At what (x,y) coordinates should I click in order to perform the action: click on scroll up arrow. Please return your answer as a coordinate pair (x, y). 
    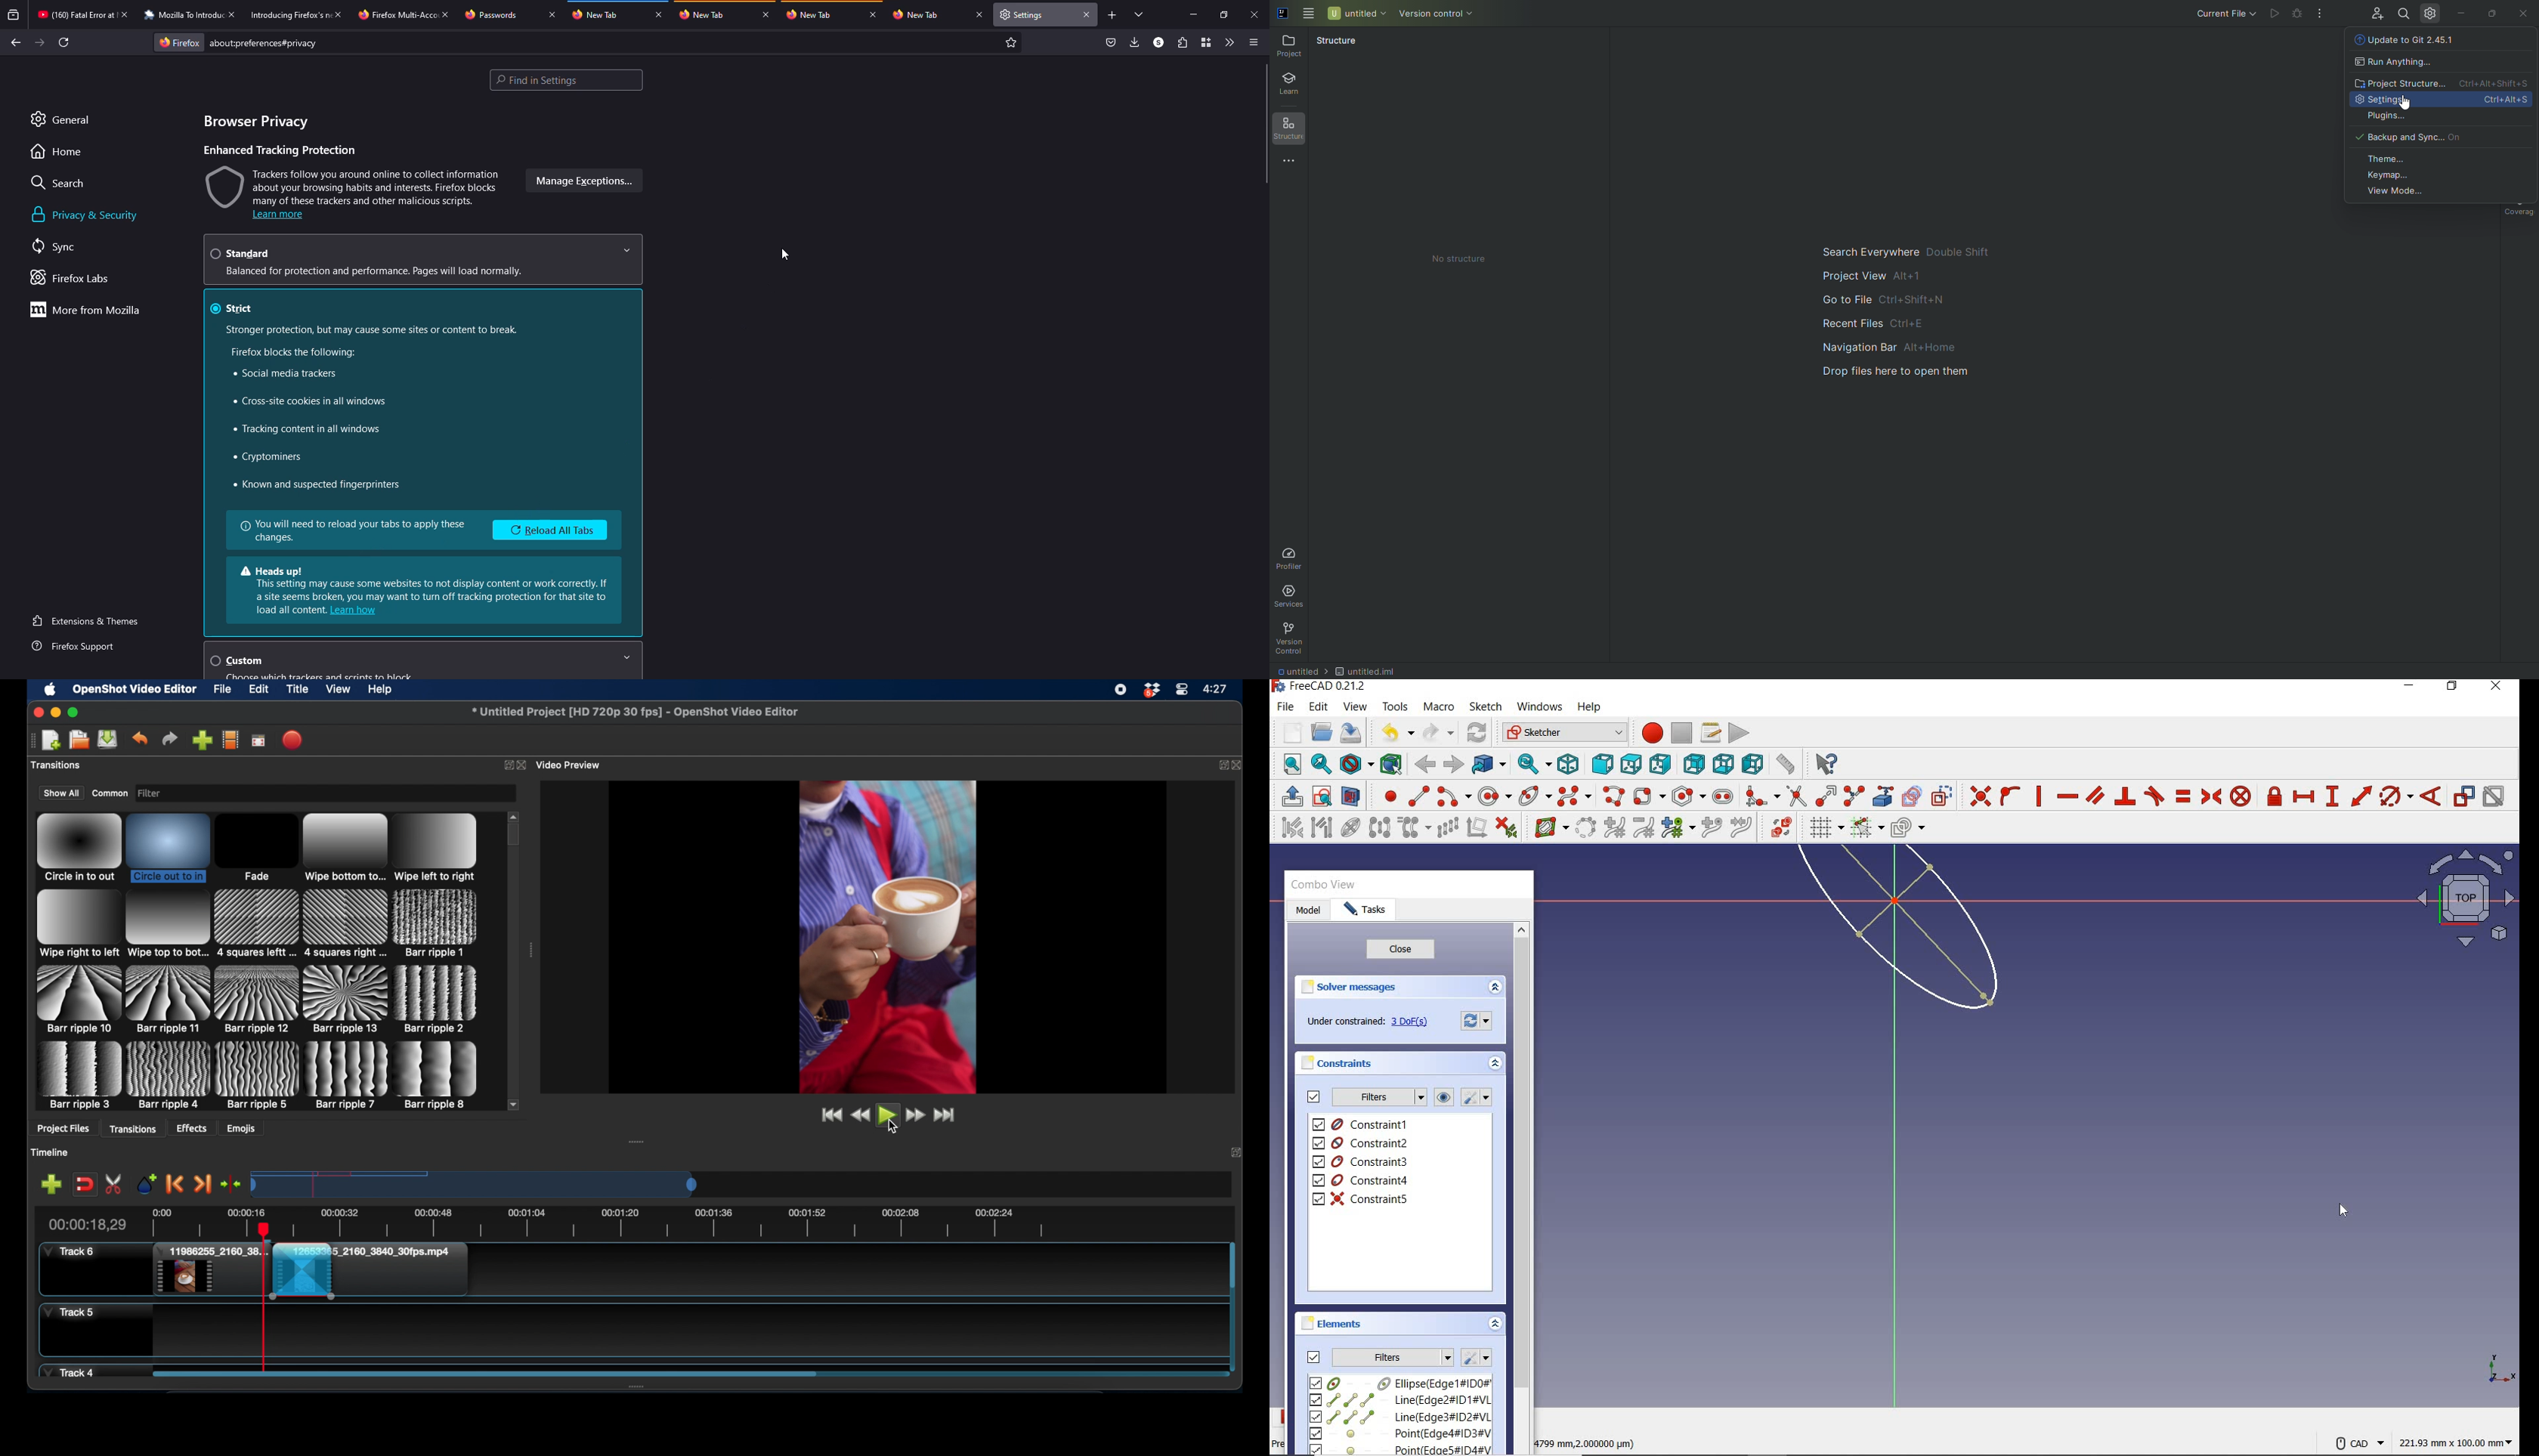
    Looking at the image, I should click on (514, 815).